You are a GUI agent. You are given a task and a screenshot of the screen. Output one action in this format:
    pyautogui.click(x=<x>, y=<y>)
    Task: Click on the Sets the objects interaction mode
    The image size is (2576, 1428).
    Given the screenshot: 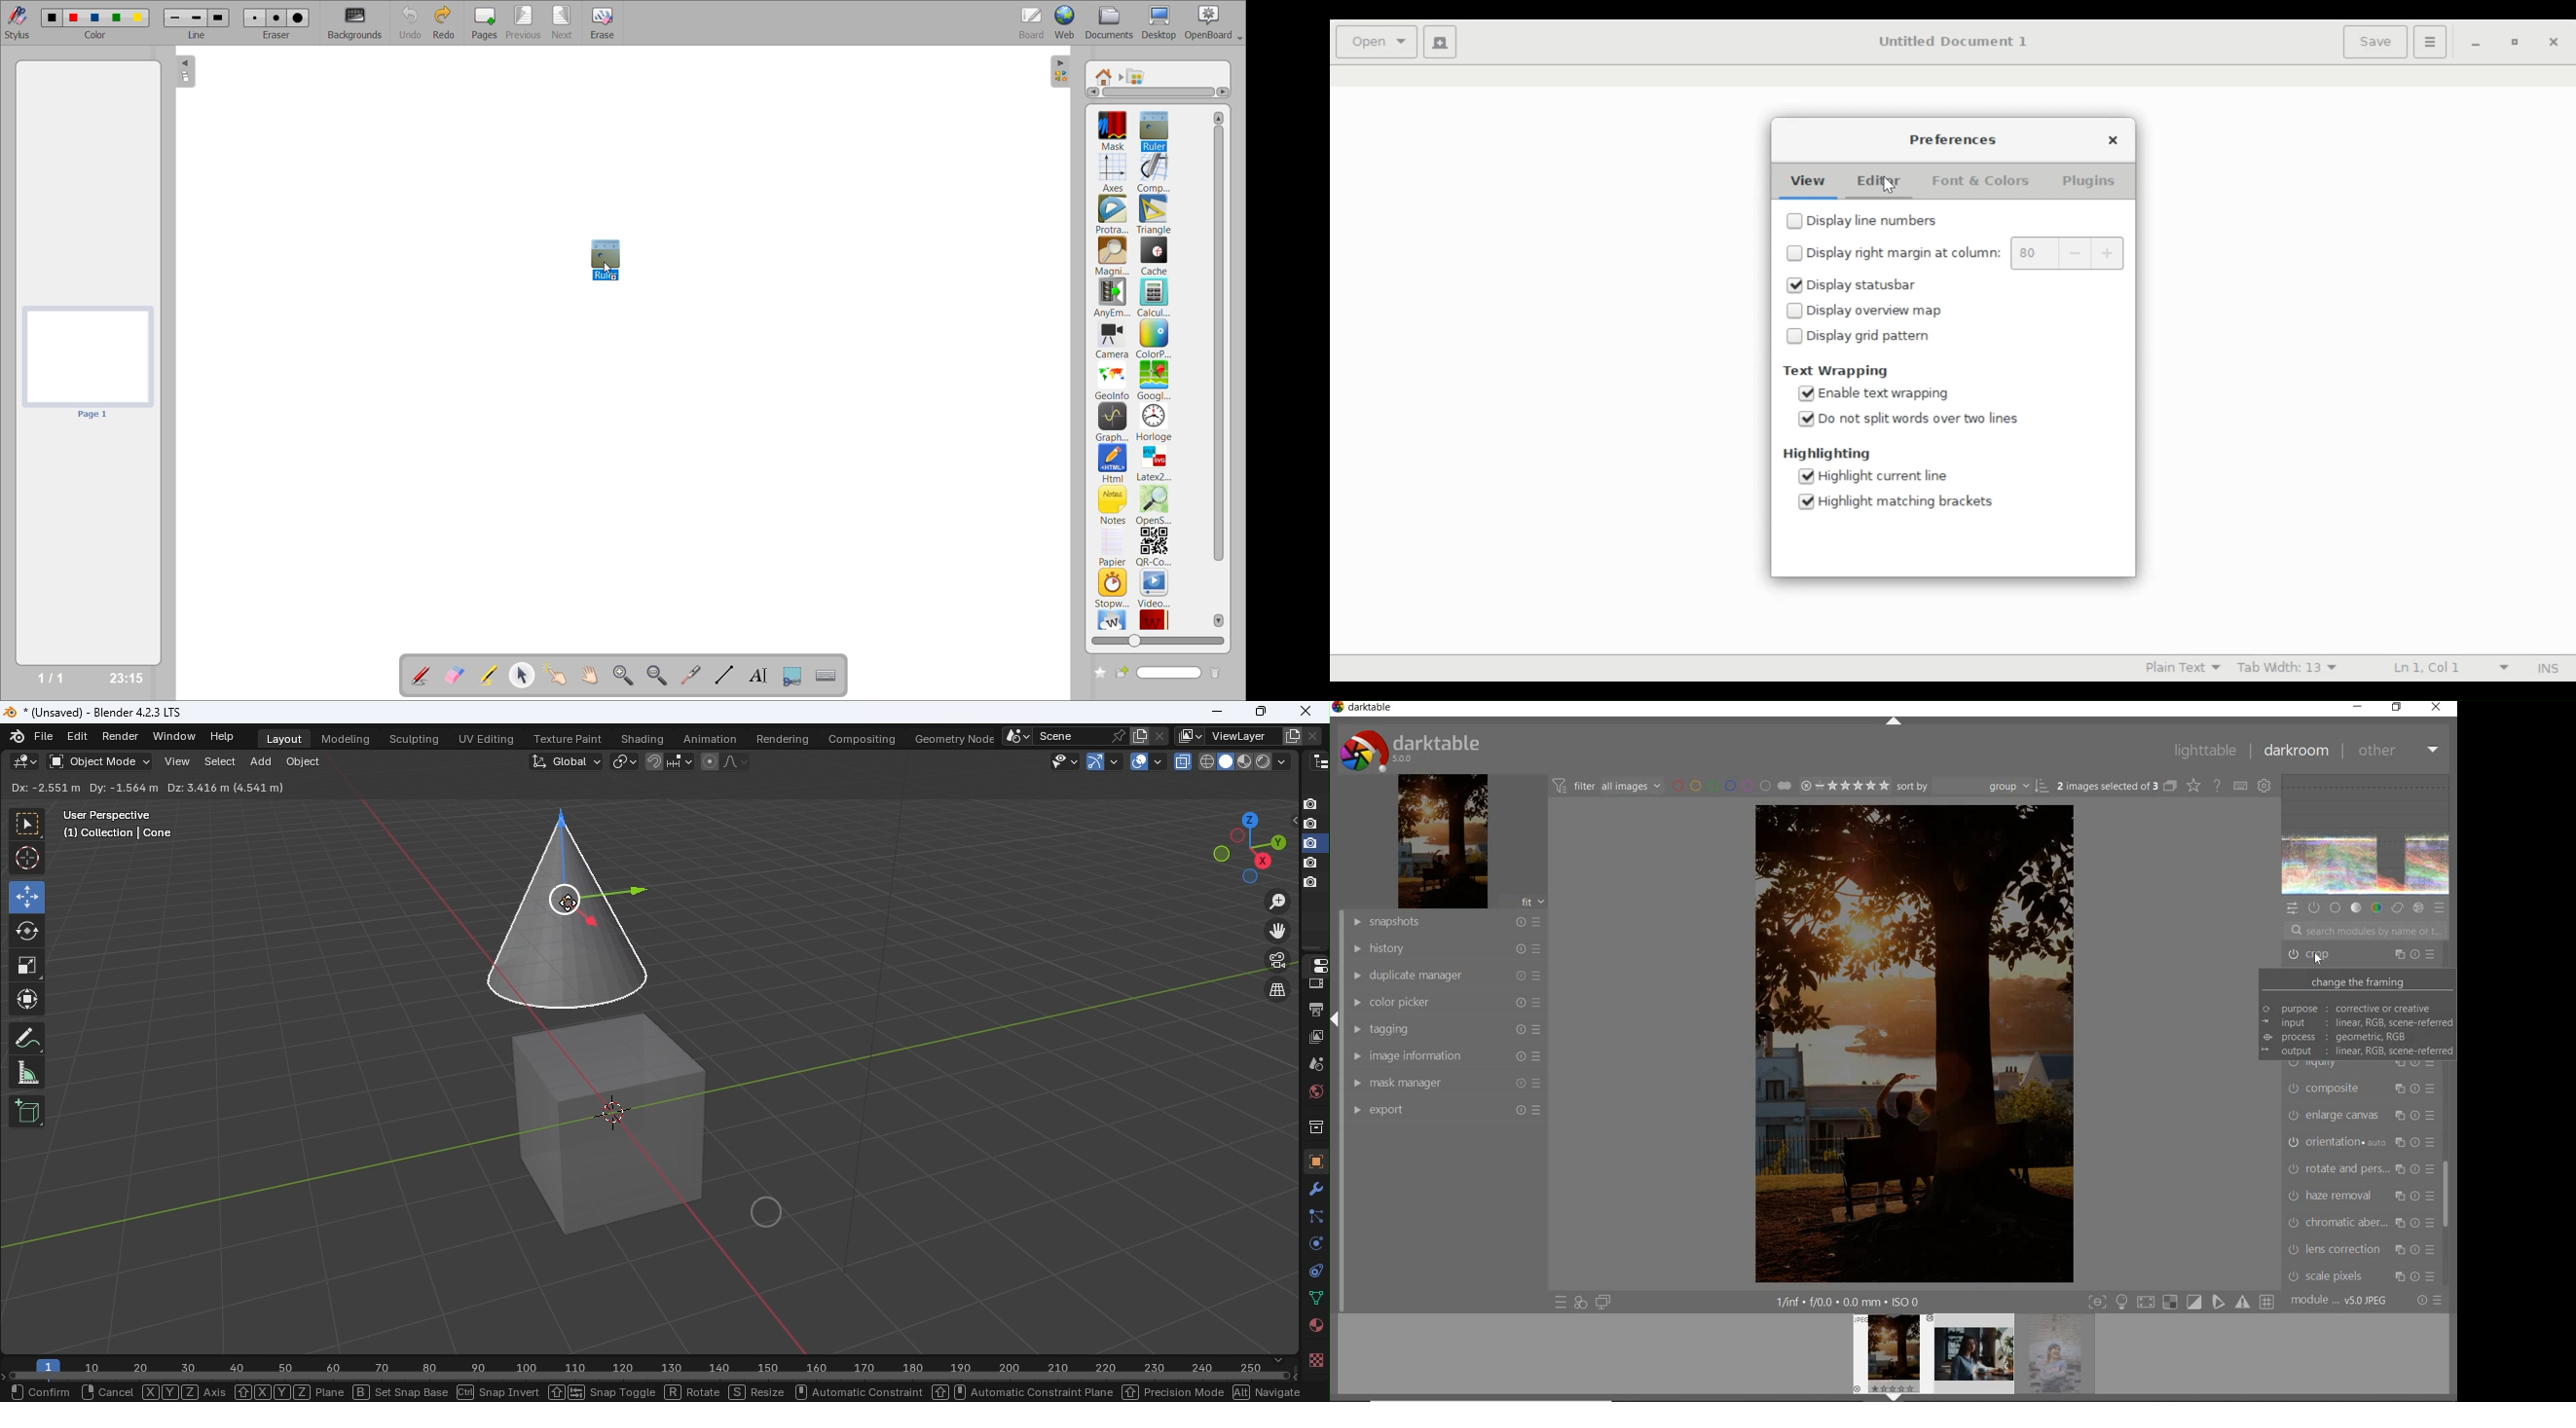 What is the action you would take?
    pyautogui.click(x=98, y=762)
    